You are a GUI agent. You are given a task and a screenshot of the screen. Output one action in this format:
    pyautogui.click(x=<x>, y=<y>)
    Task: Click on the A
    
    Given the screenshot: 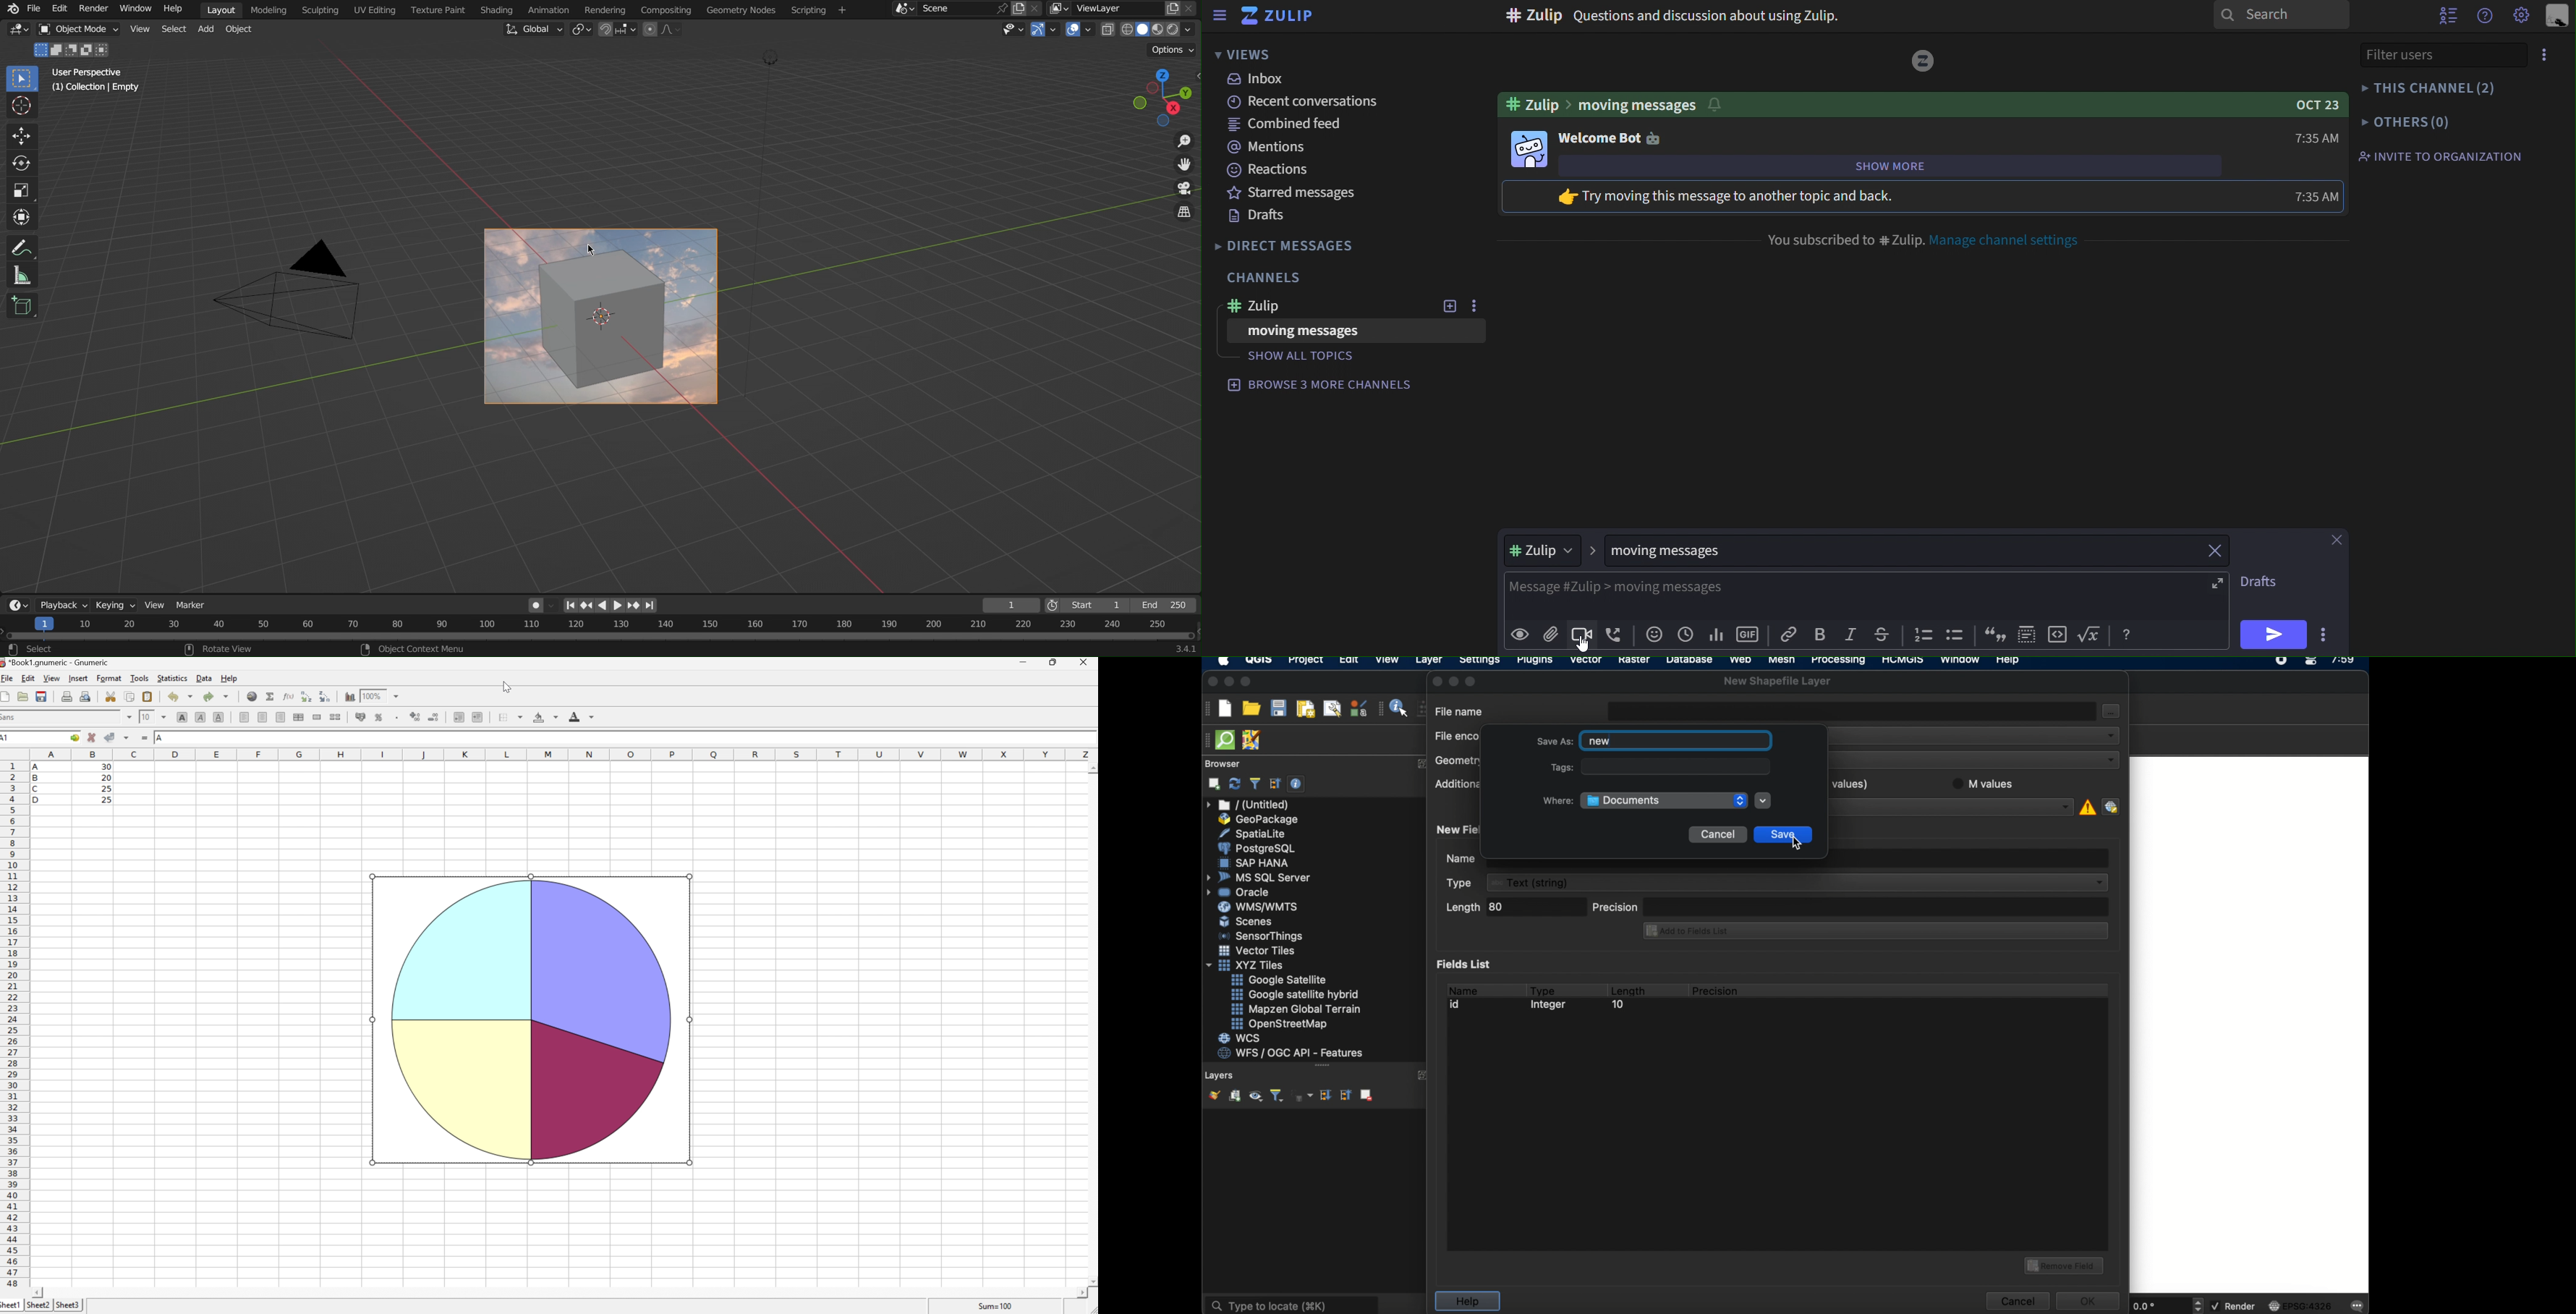 What is the action you would take?
    pyautogui.click(x=160, y=738)
    